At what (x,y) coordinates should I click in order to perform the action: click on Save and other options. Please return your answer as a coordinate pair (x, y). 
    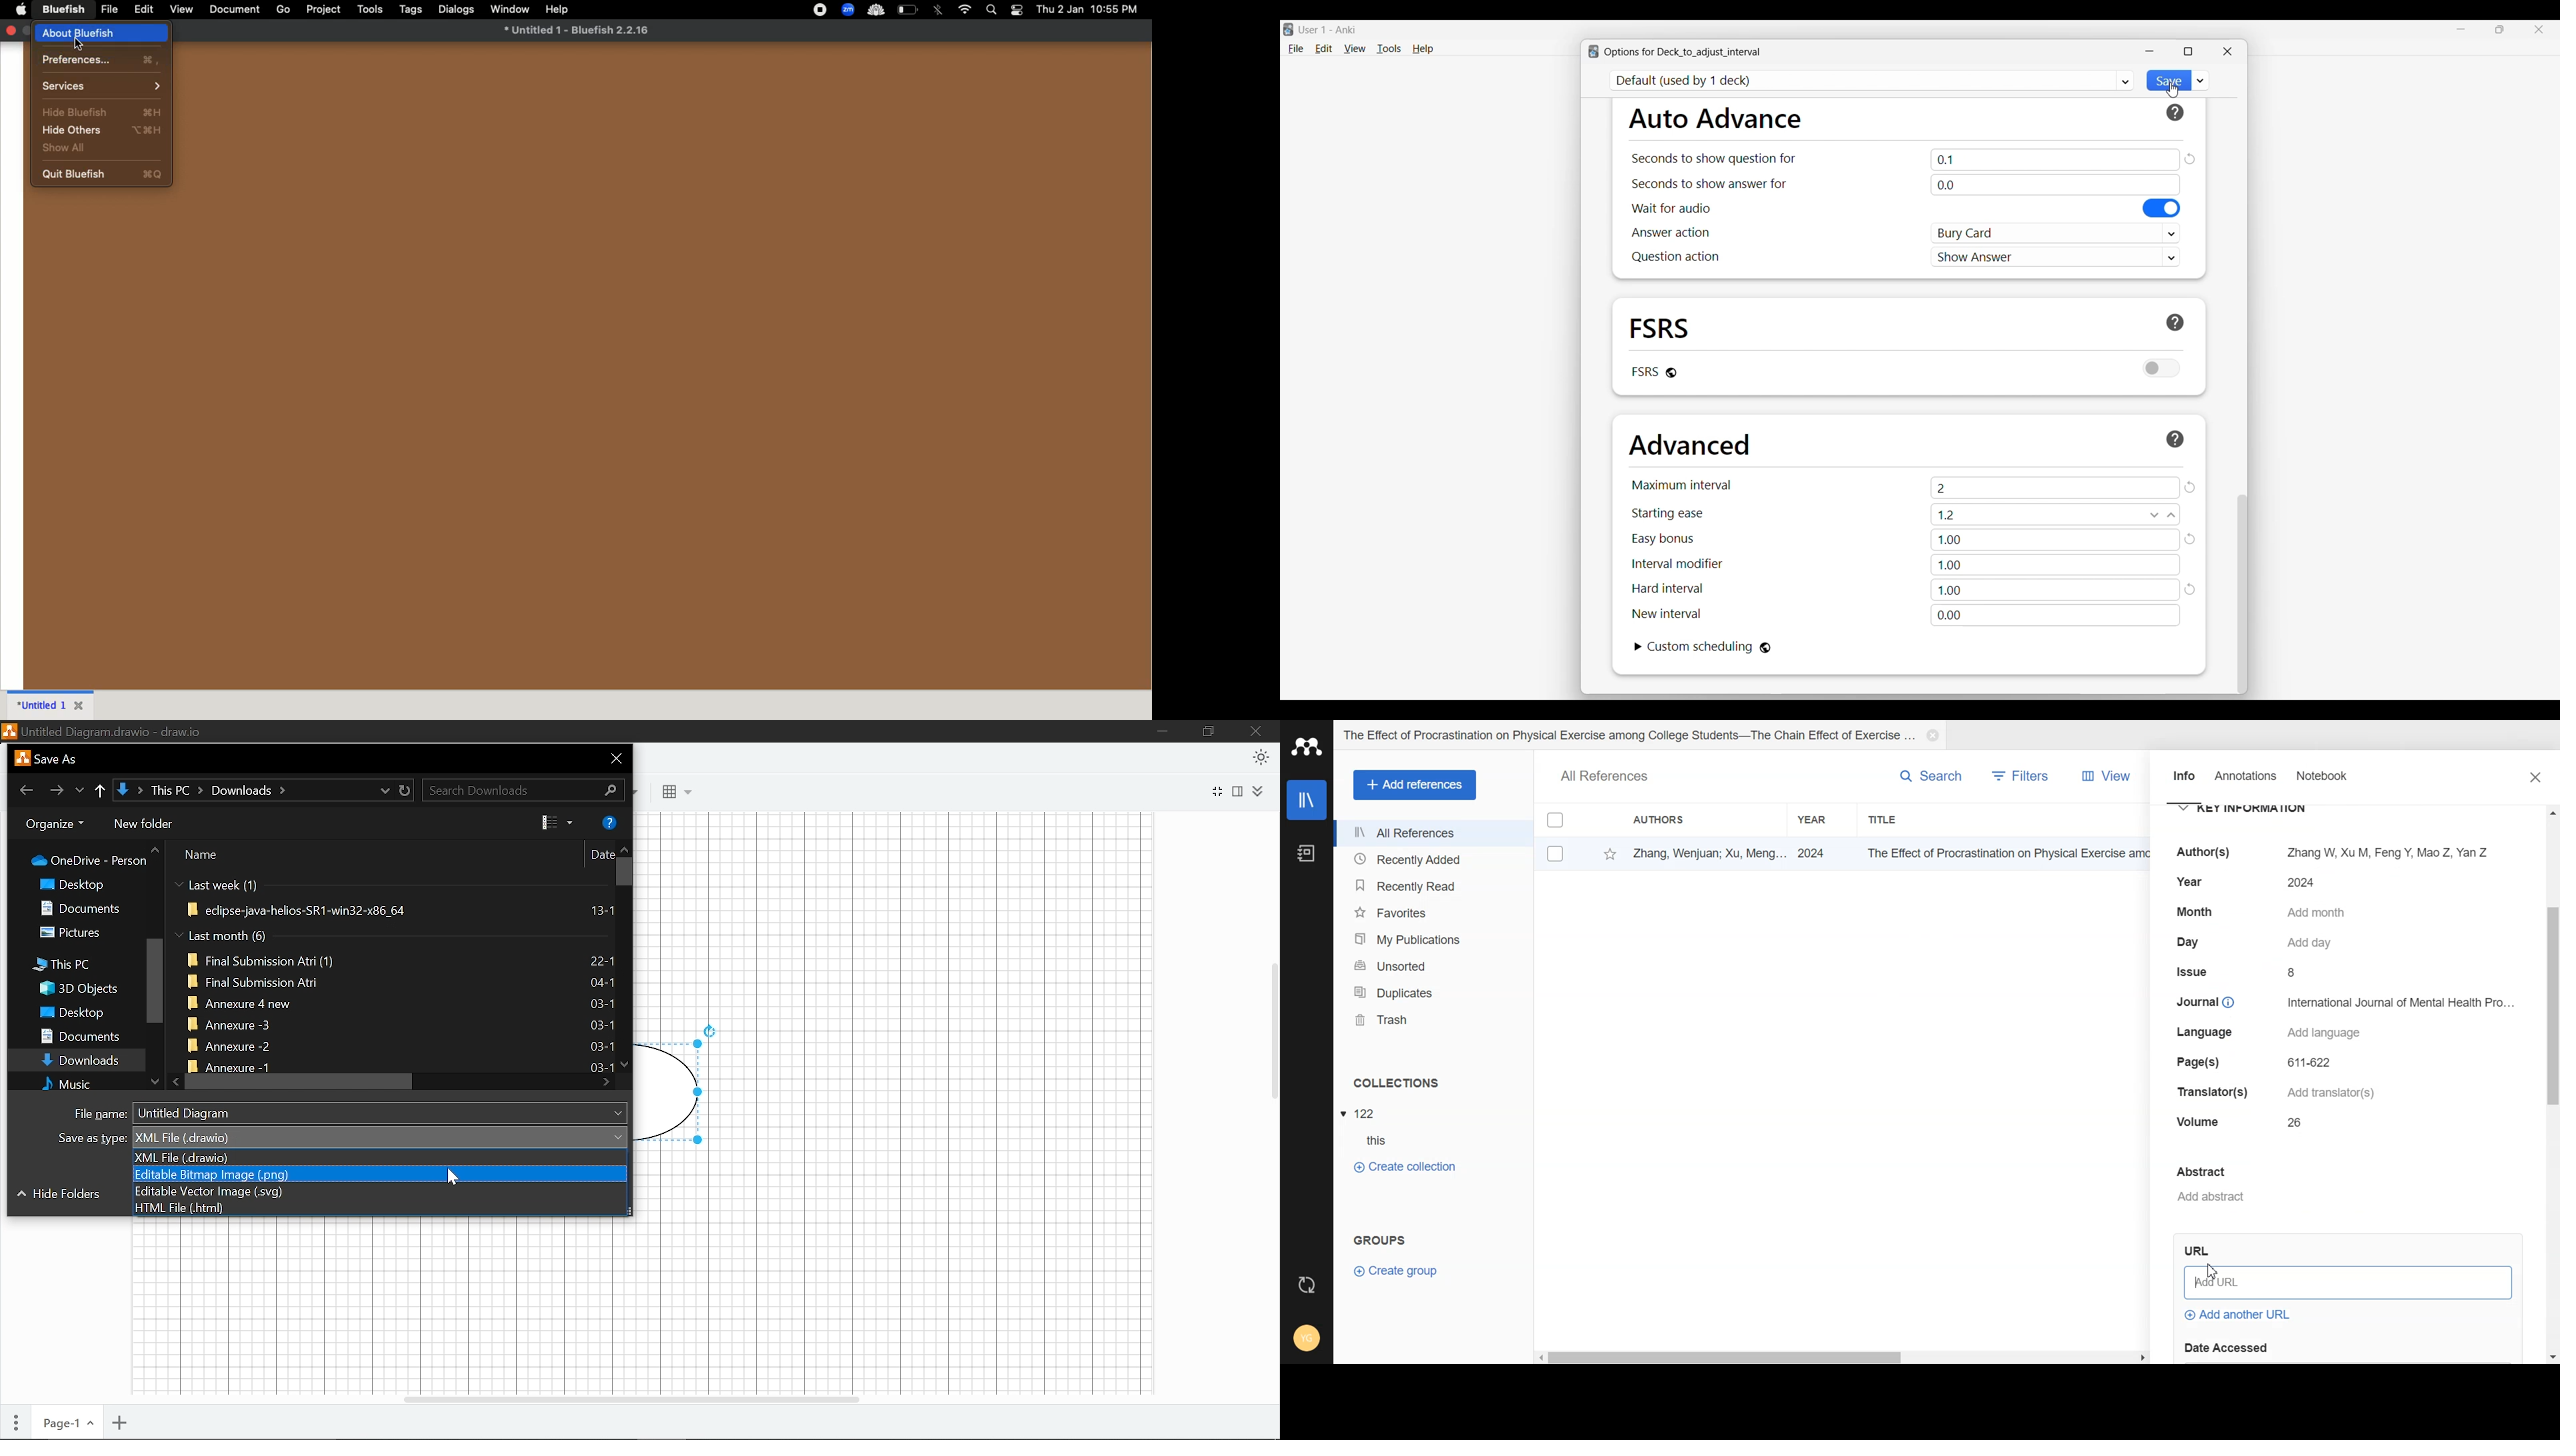
    Looking at the image, I should click on (2201, 80).